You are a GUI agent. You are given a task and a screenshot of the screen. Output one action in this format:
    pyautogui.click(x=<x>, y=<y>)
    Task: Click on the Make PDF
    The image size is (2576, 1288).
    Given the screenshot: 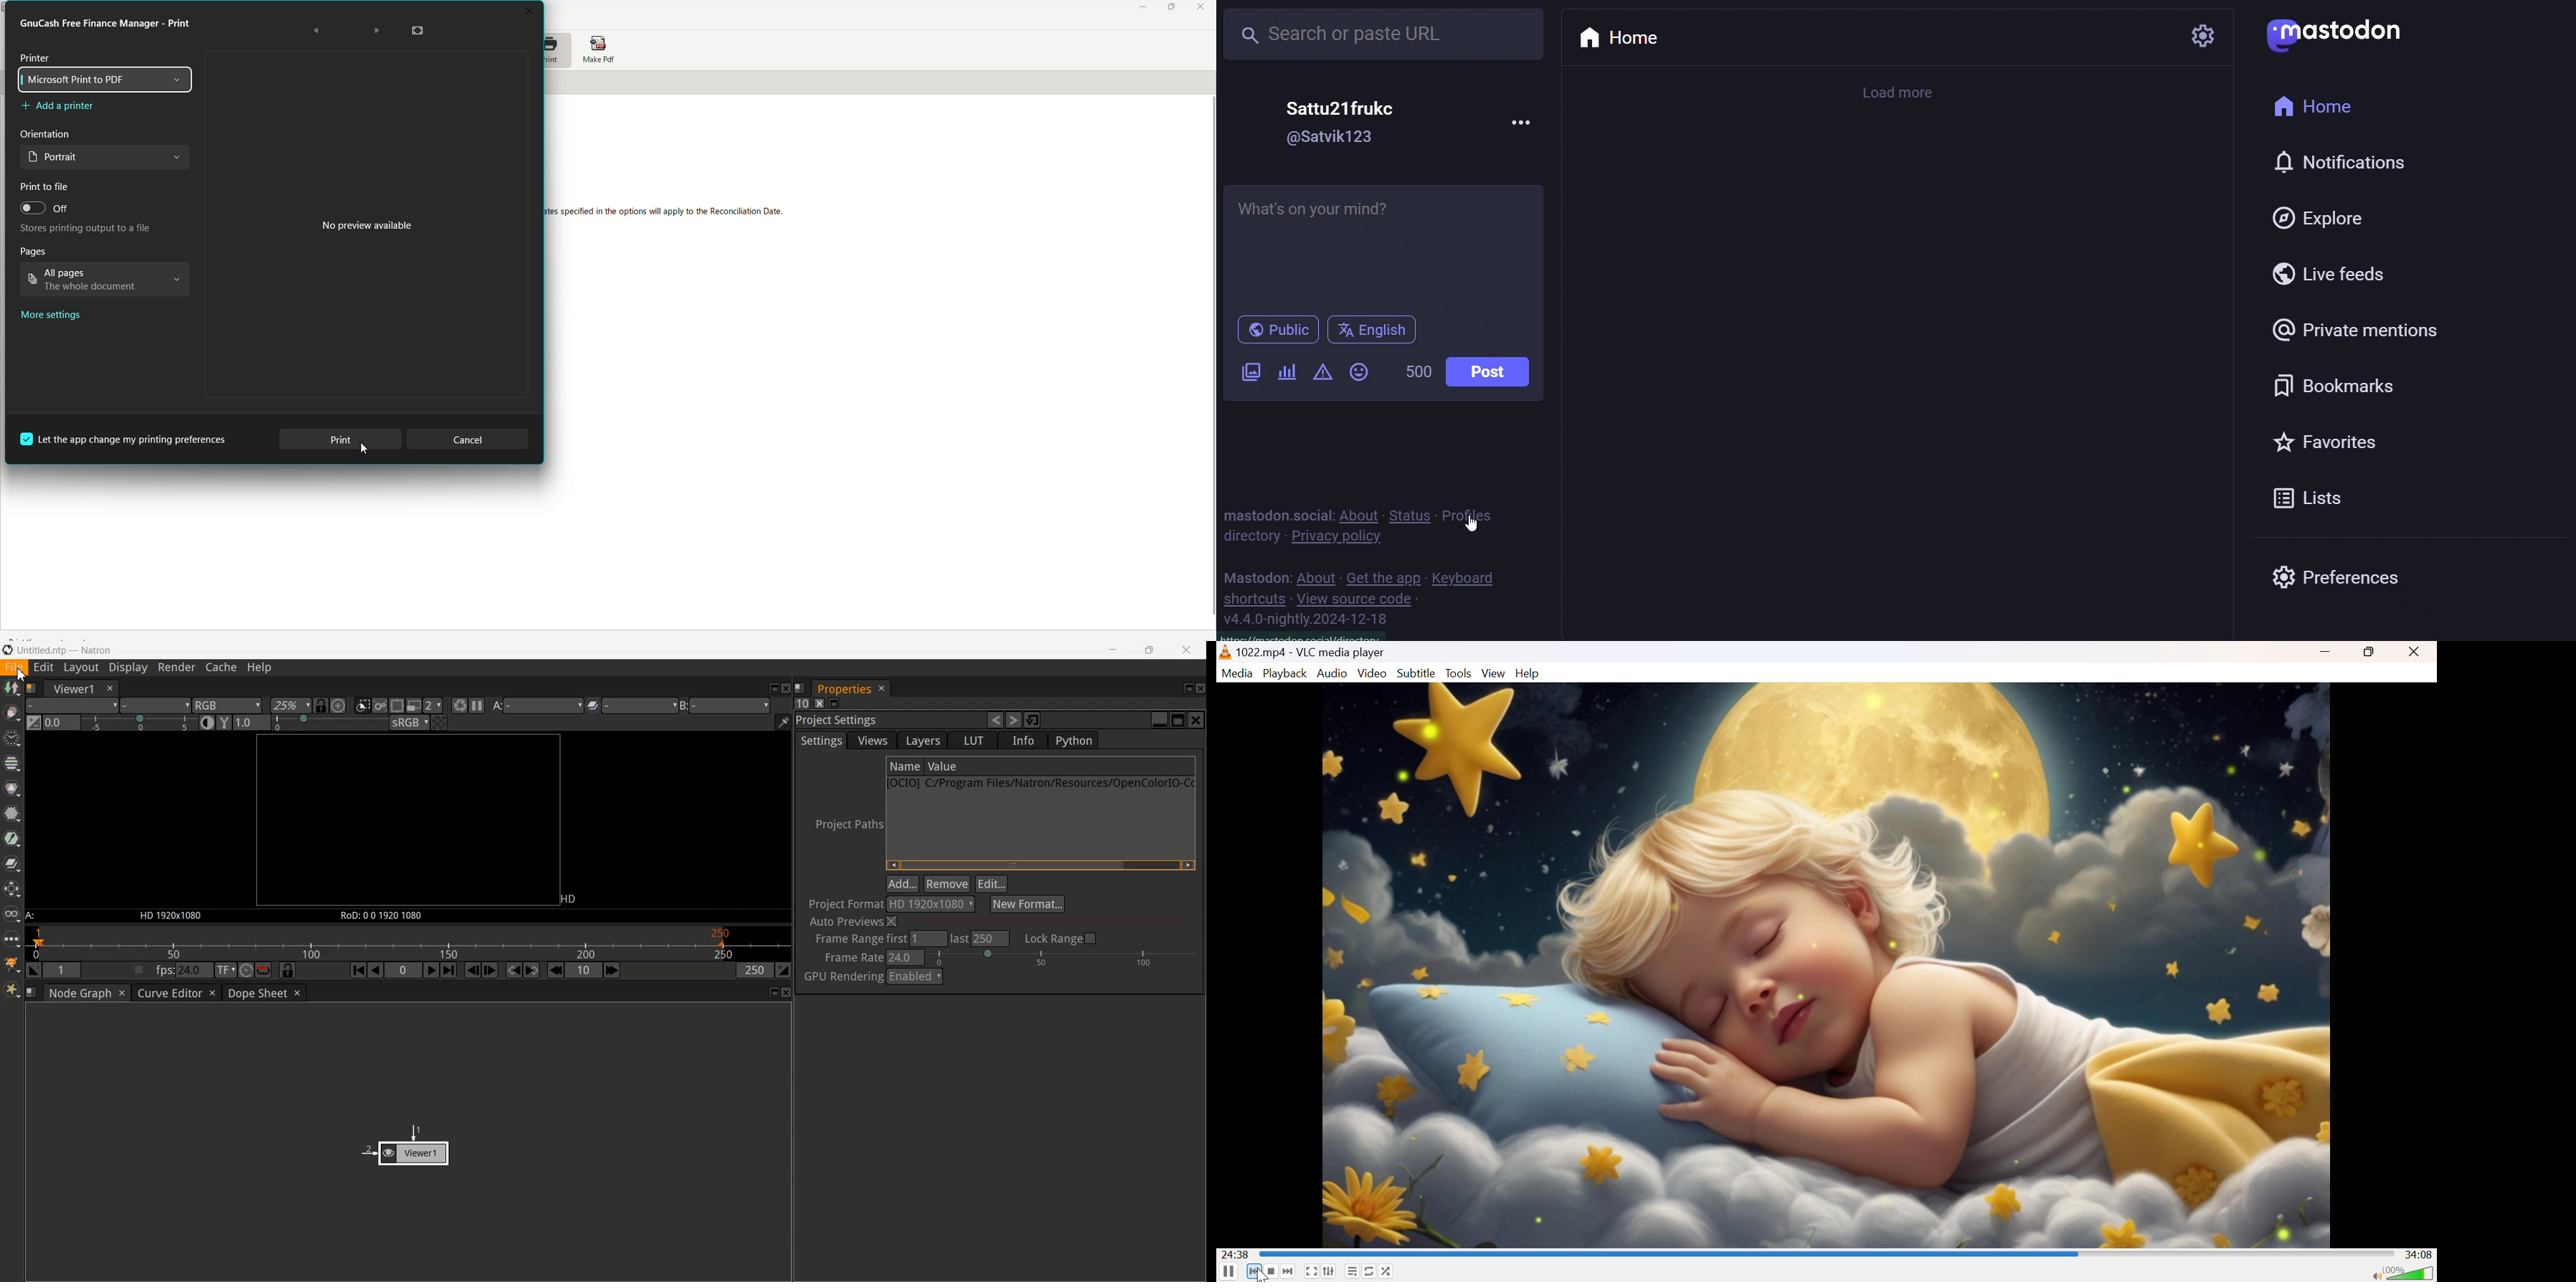 What is the action you would take?
    pyautogui.click(x=604, y=49)
    